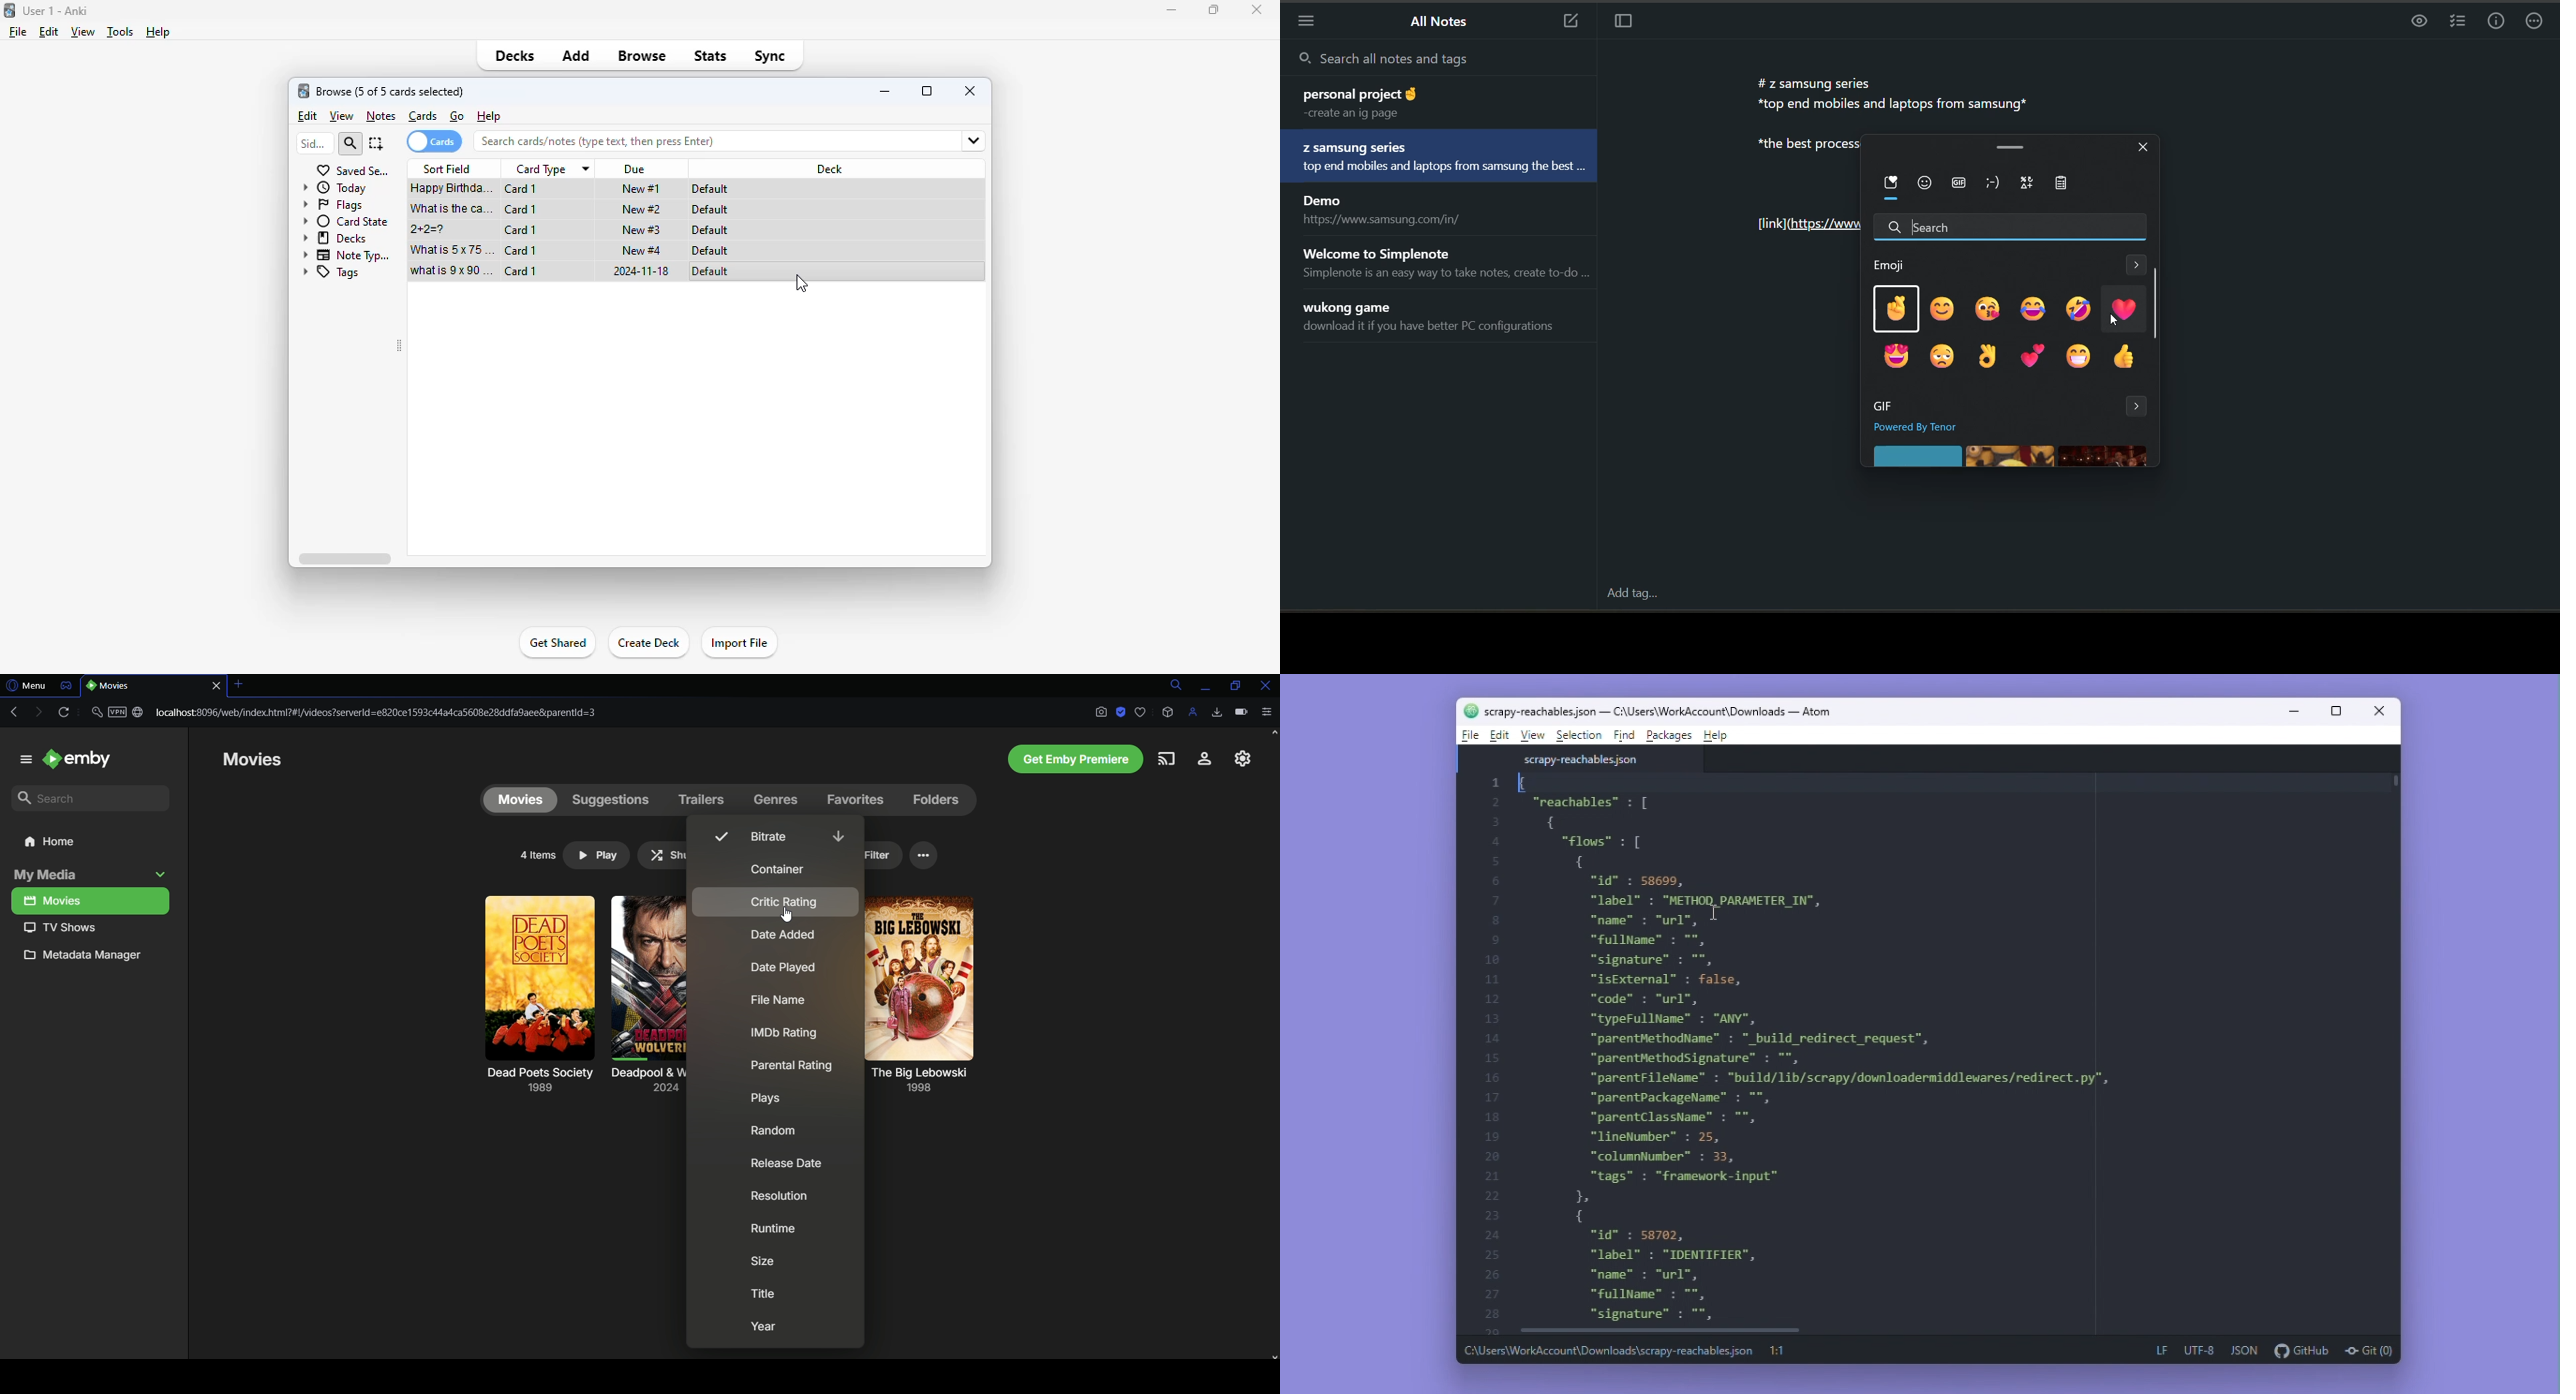 Image resolution: width=2576 pixels, height=1400 pixels. I want to click on Date played, so click(784, 971).